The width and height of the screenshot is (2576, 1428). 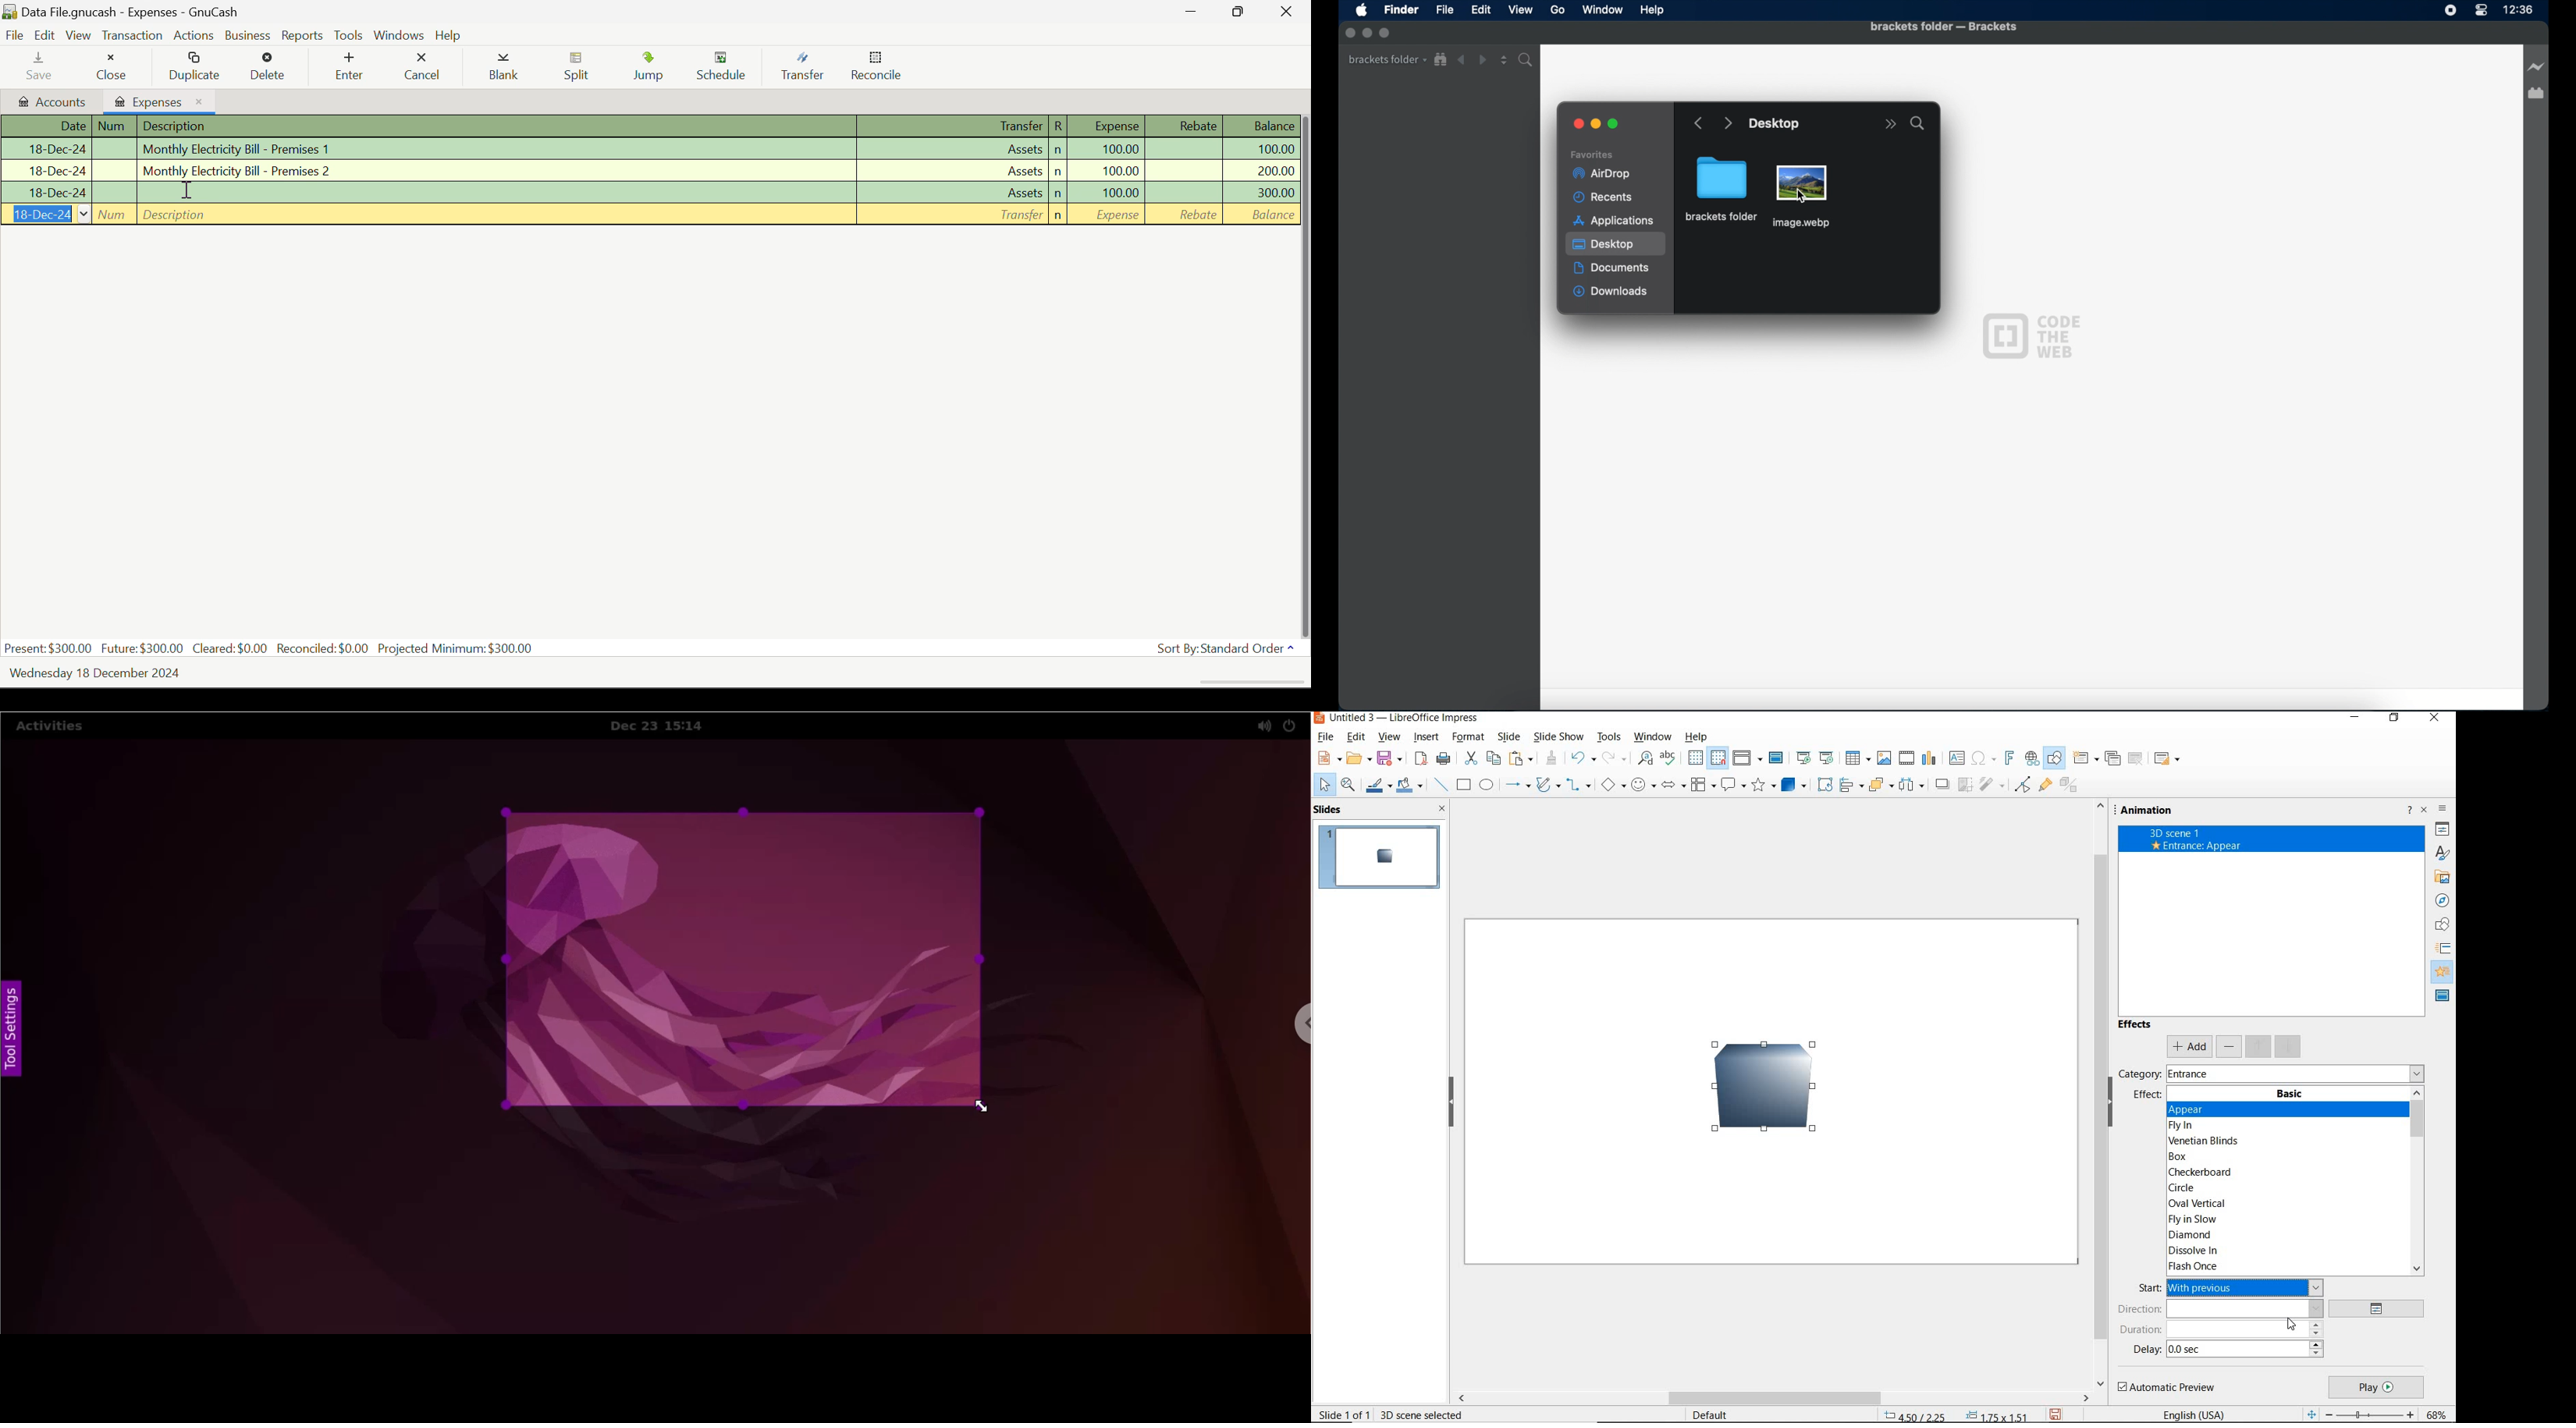 I want to click on 3D Image, so click(x=1755, y=1094).